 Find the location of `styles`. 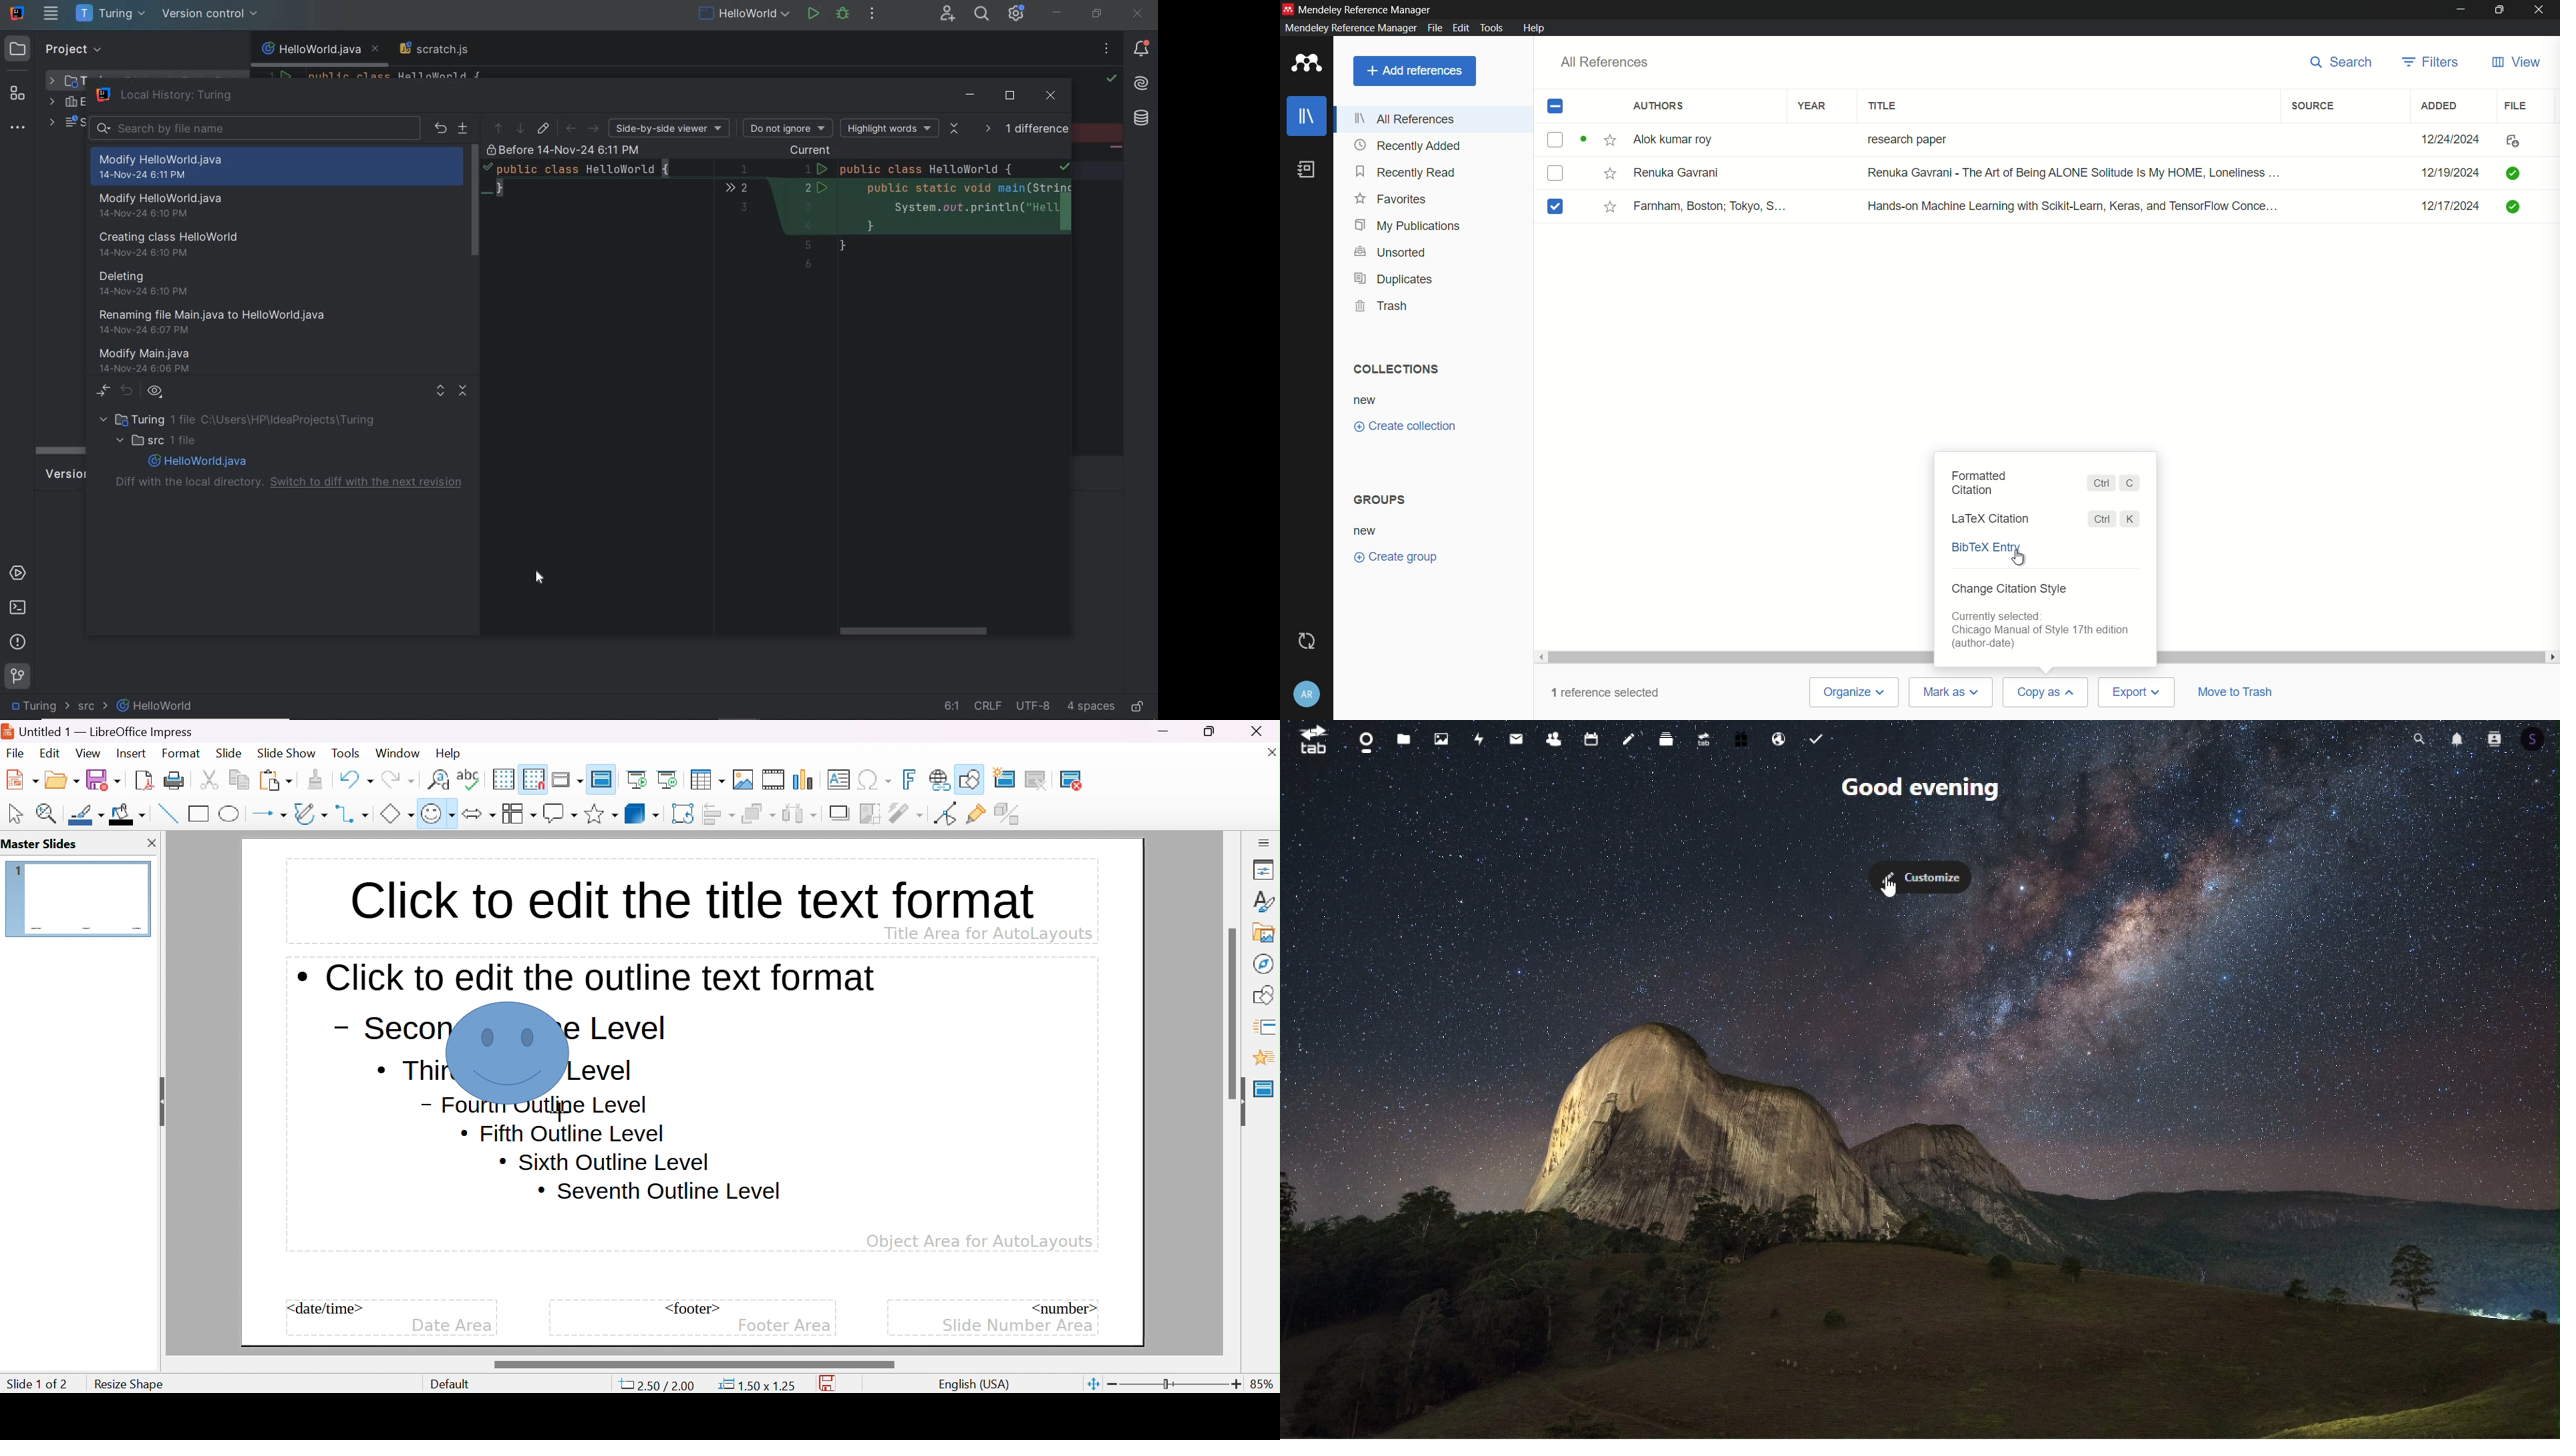

styles is located at coordinates (1265, 901).